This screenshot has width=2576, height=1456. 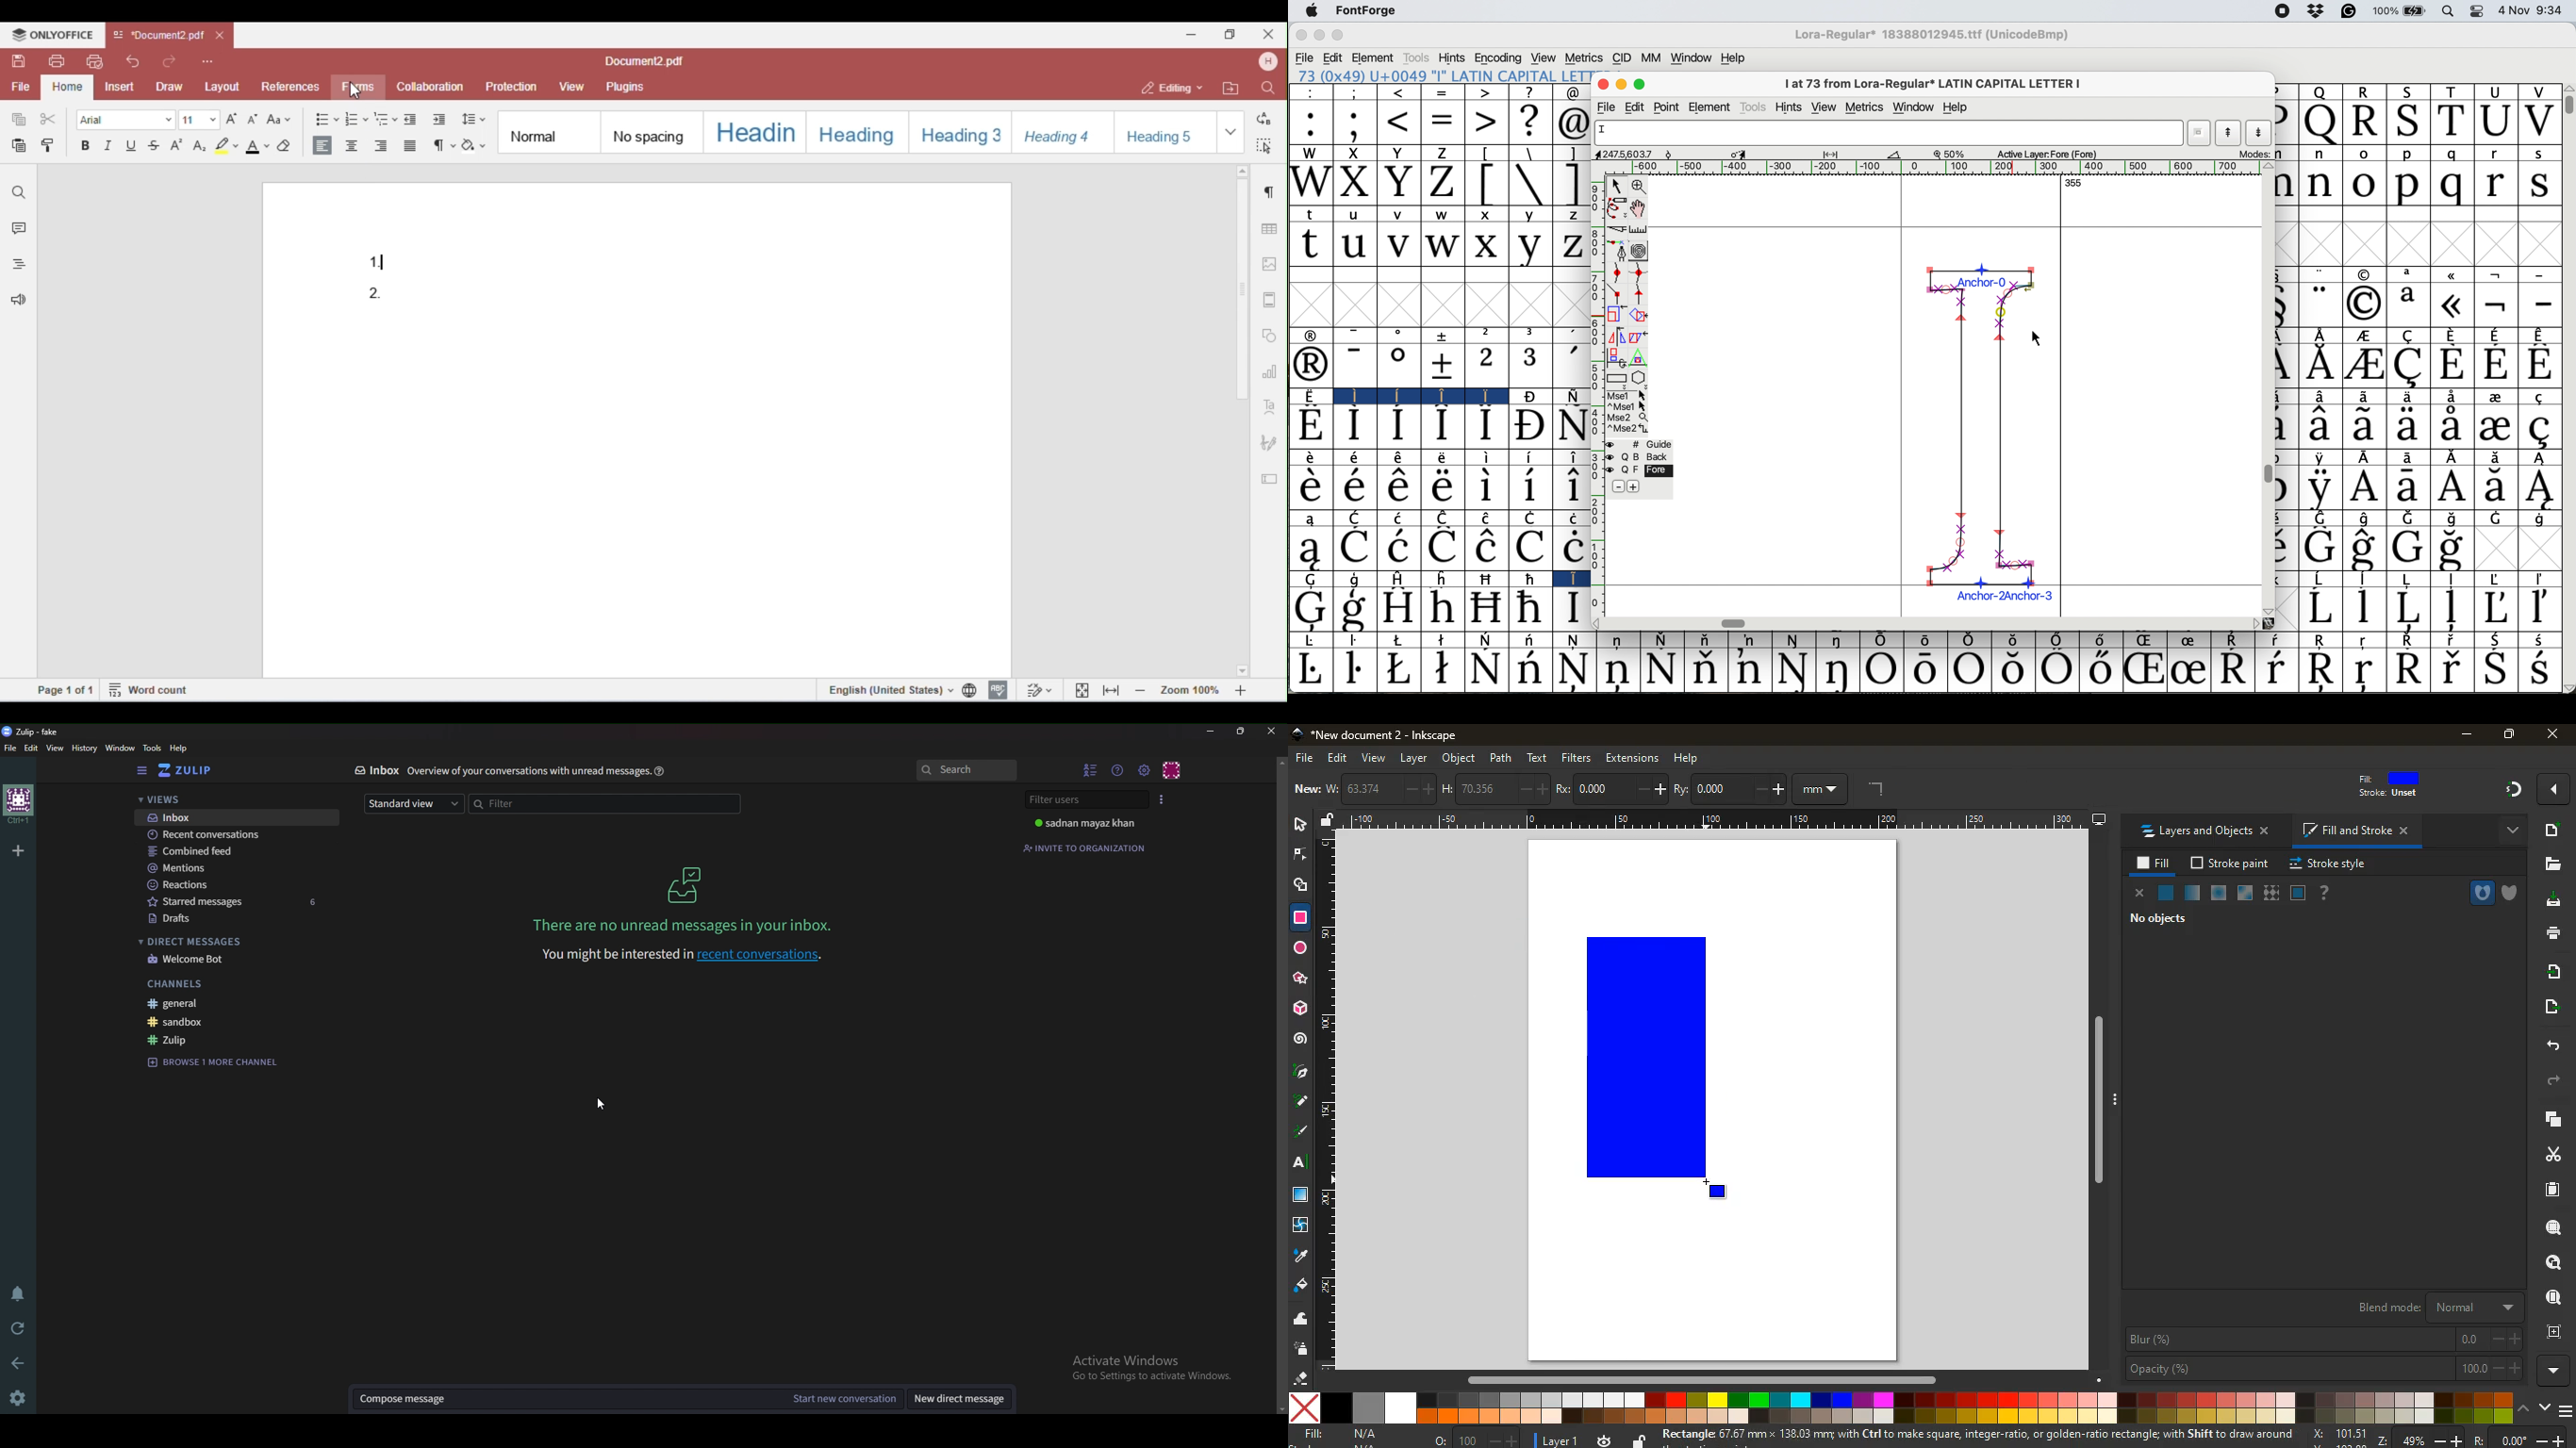 I want to click on Browse 1 more channel, so click(x=219, y=1062).